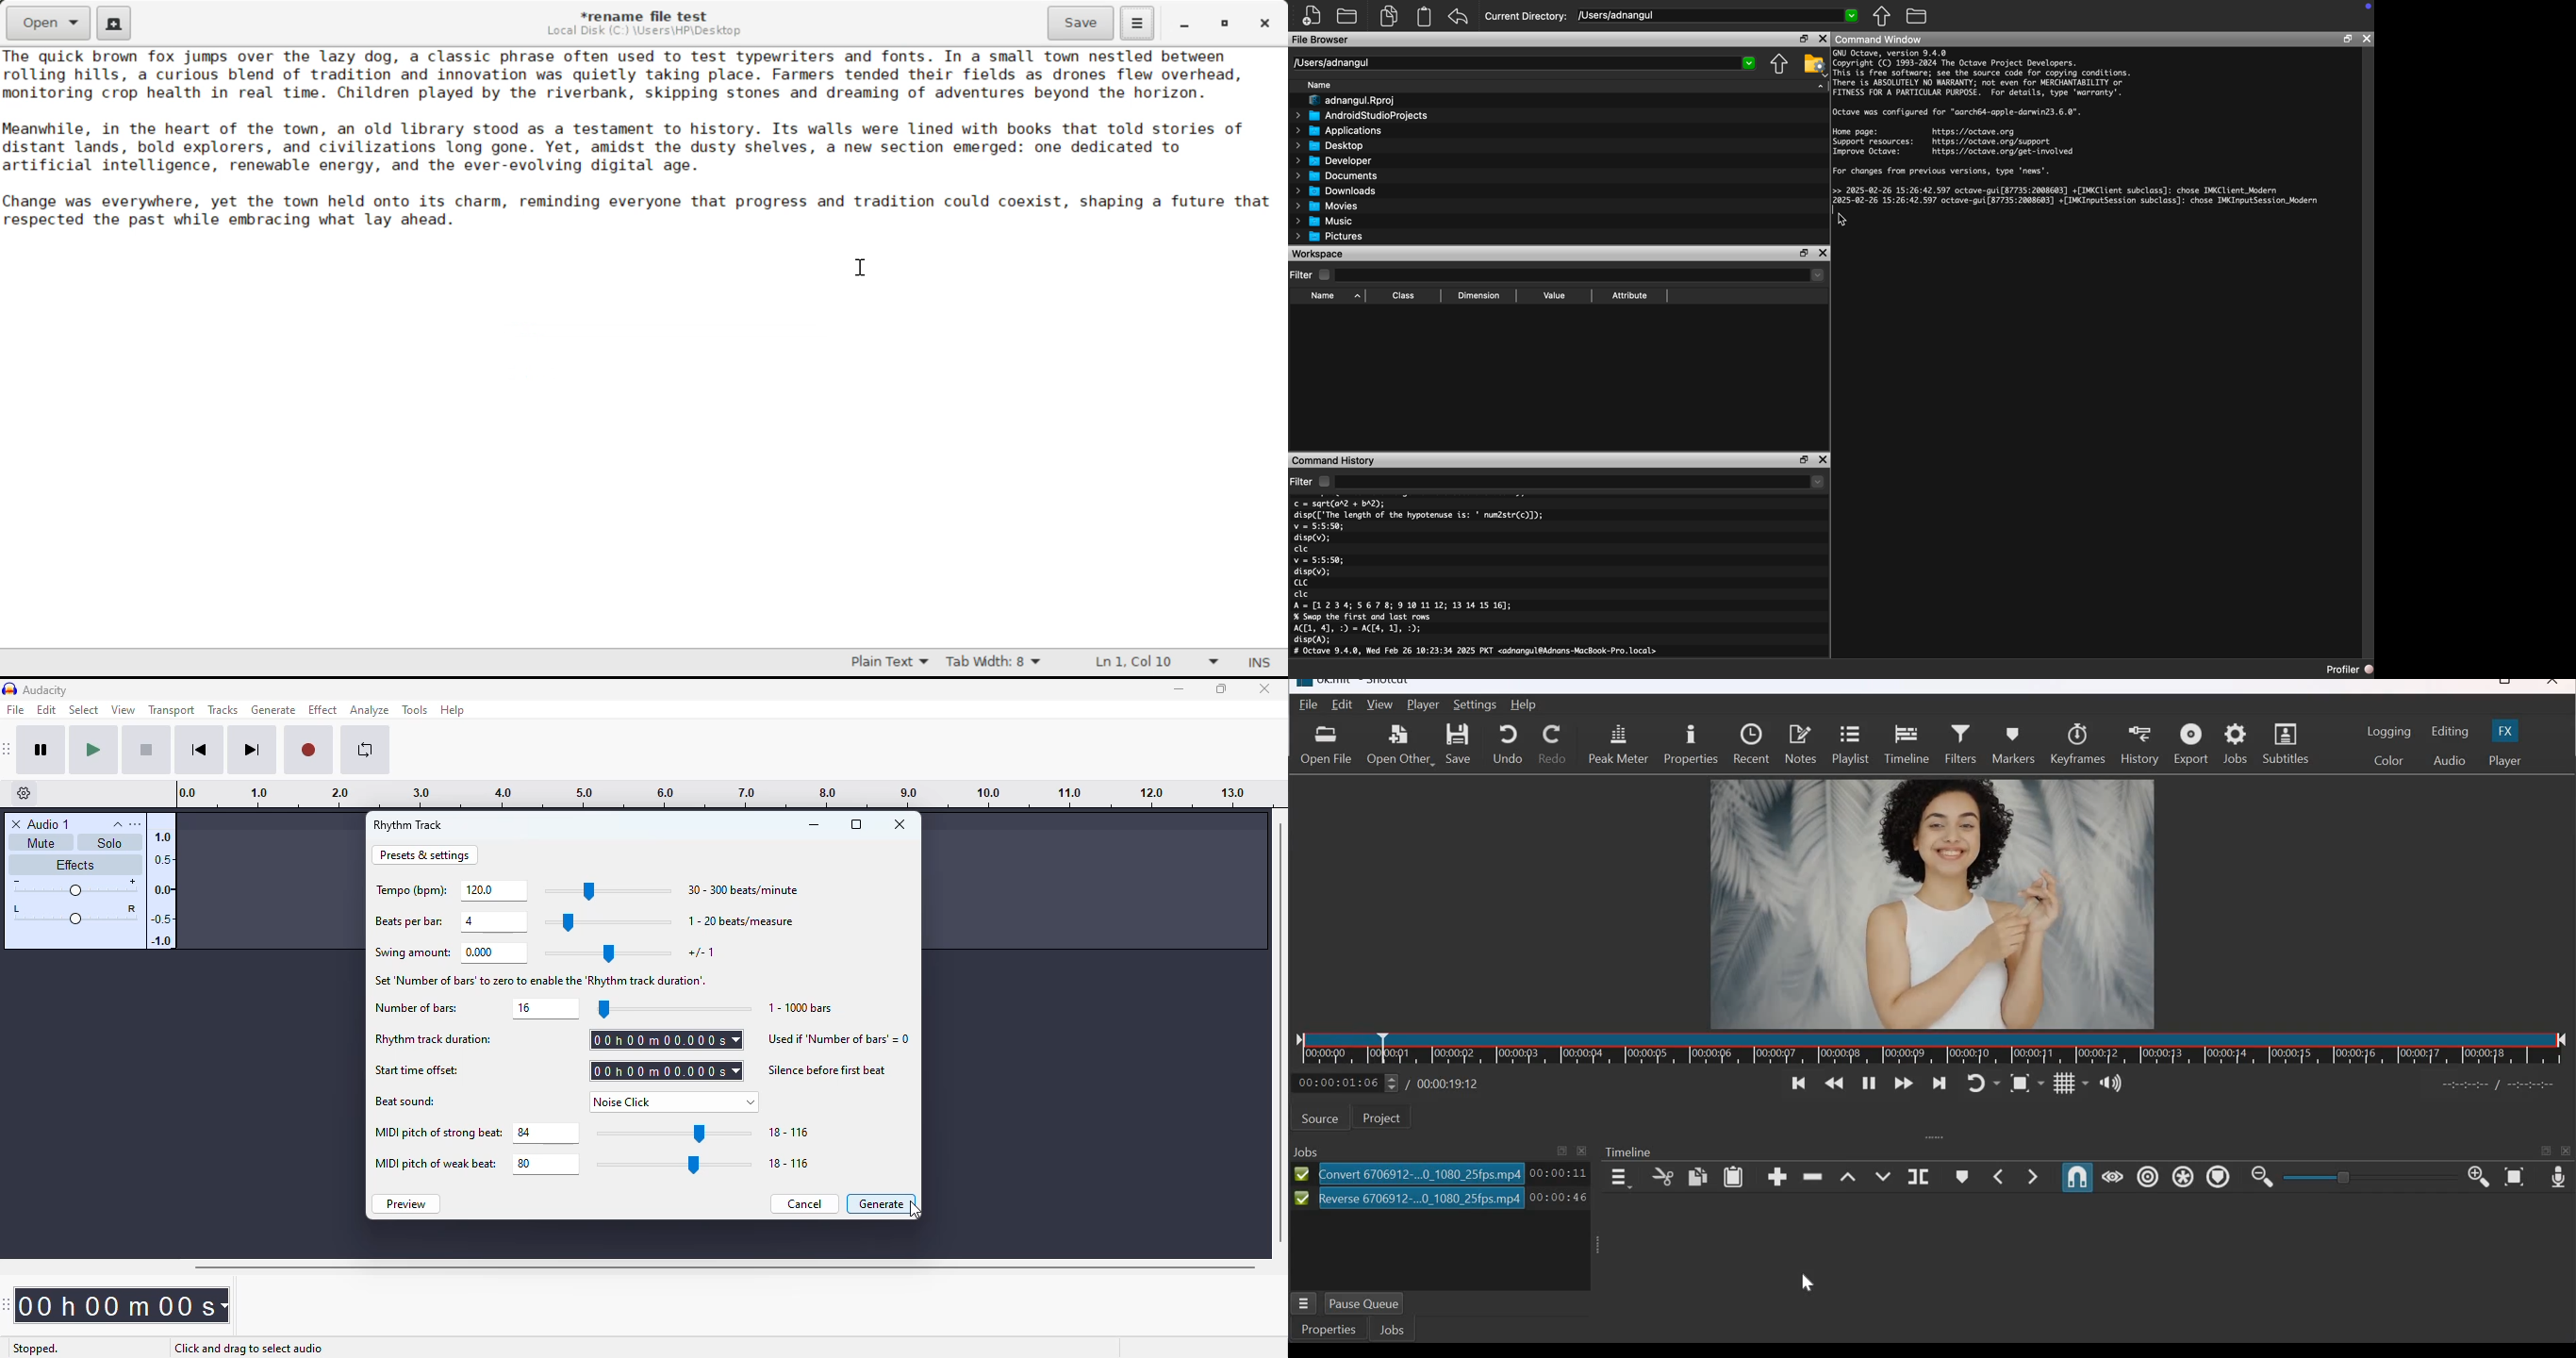 Image resolution: width=2576 pixels, height=1372 pixels. Describe the element at coordinates (1944, 172) in the screenshot. I see `For changes from previous versions, type 'news'.` at that location.